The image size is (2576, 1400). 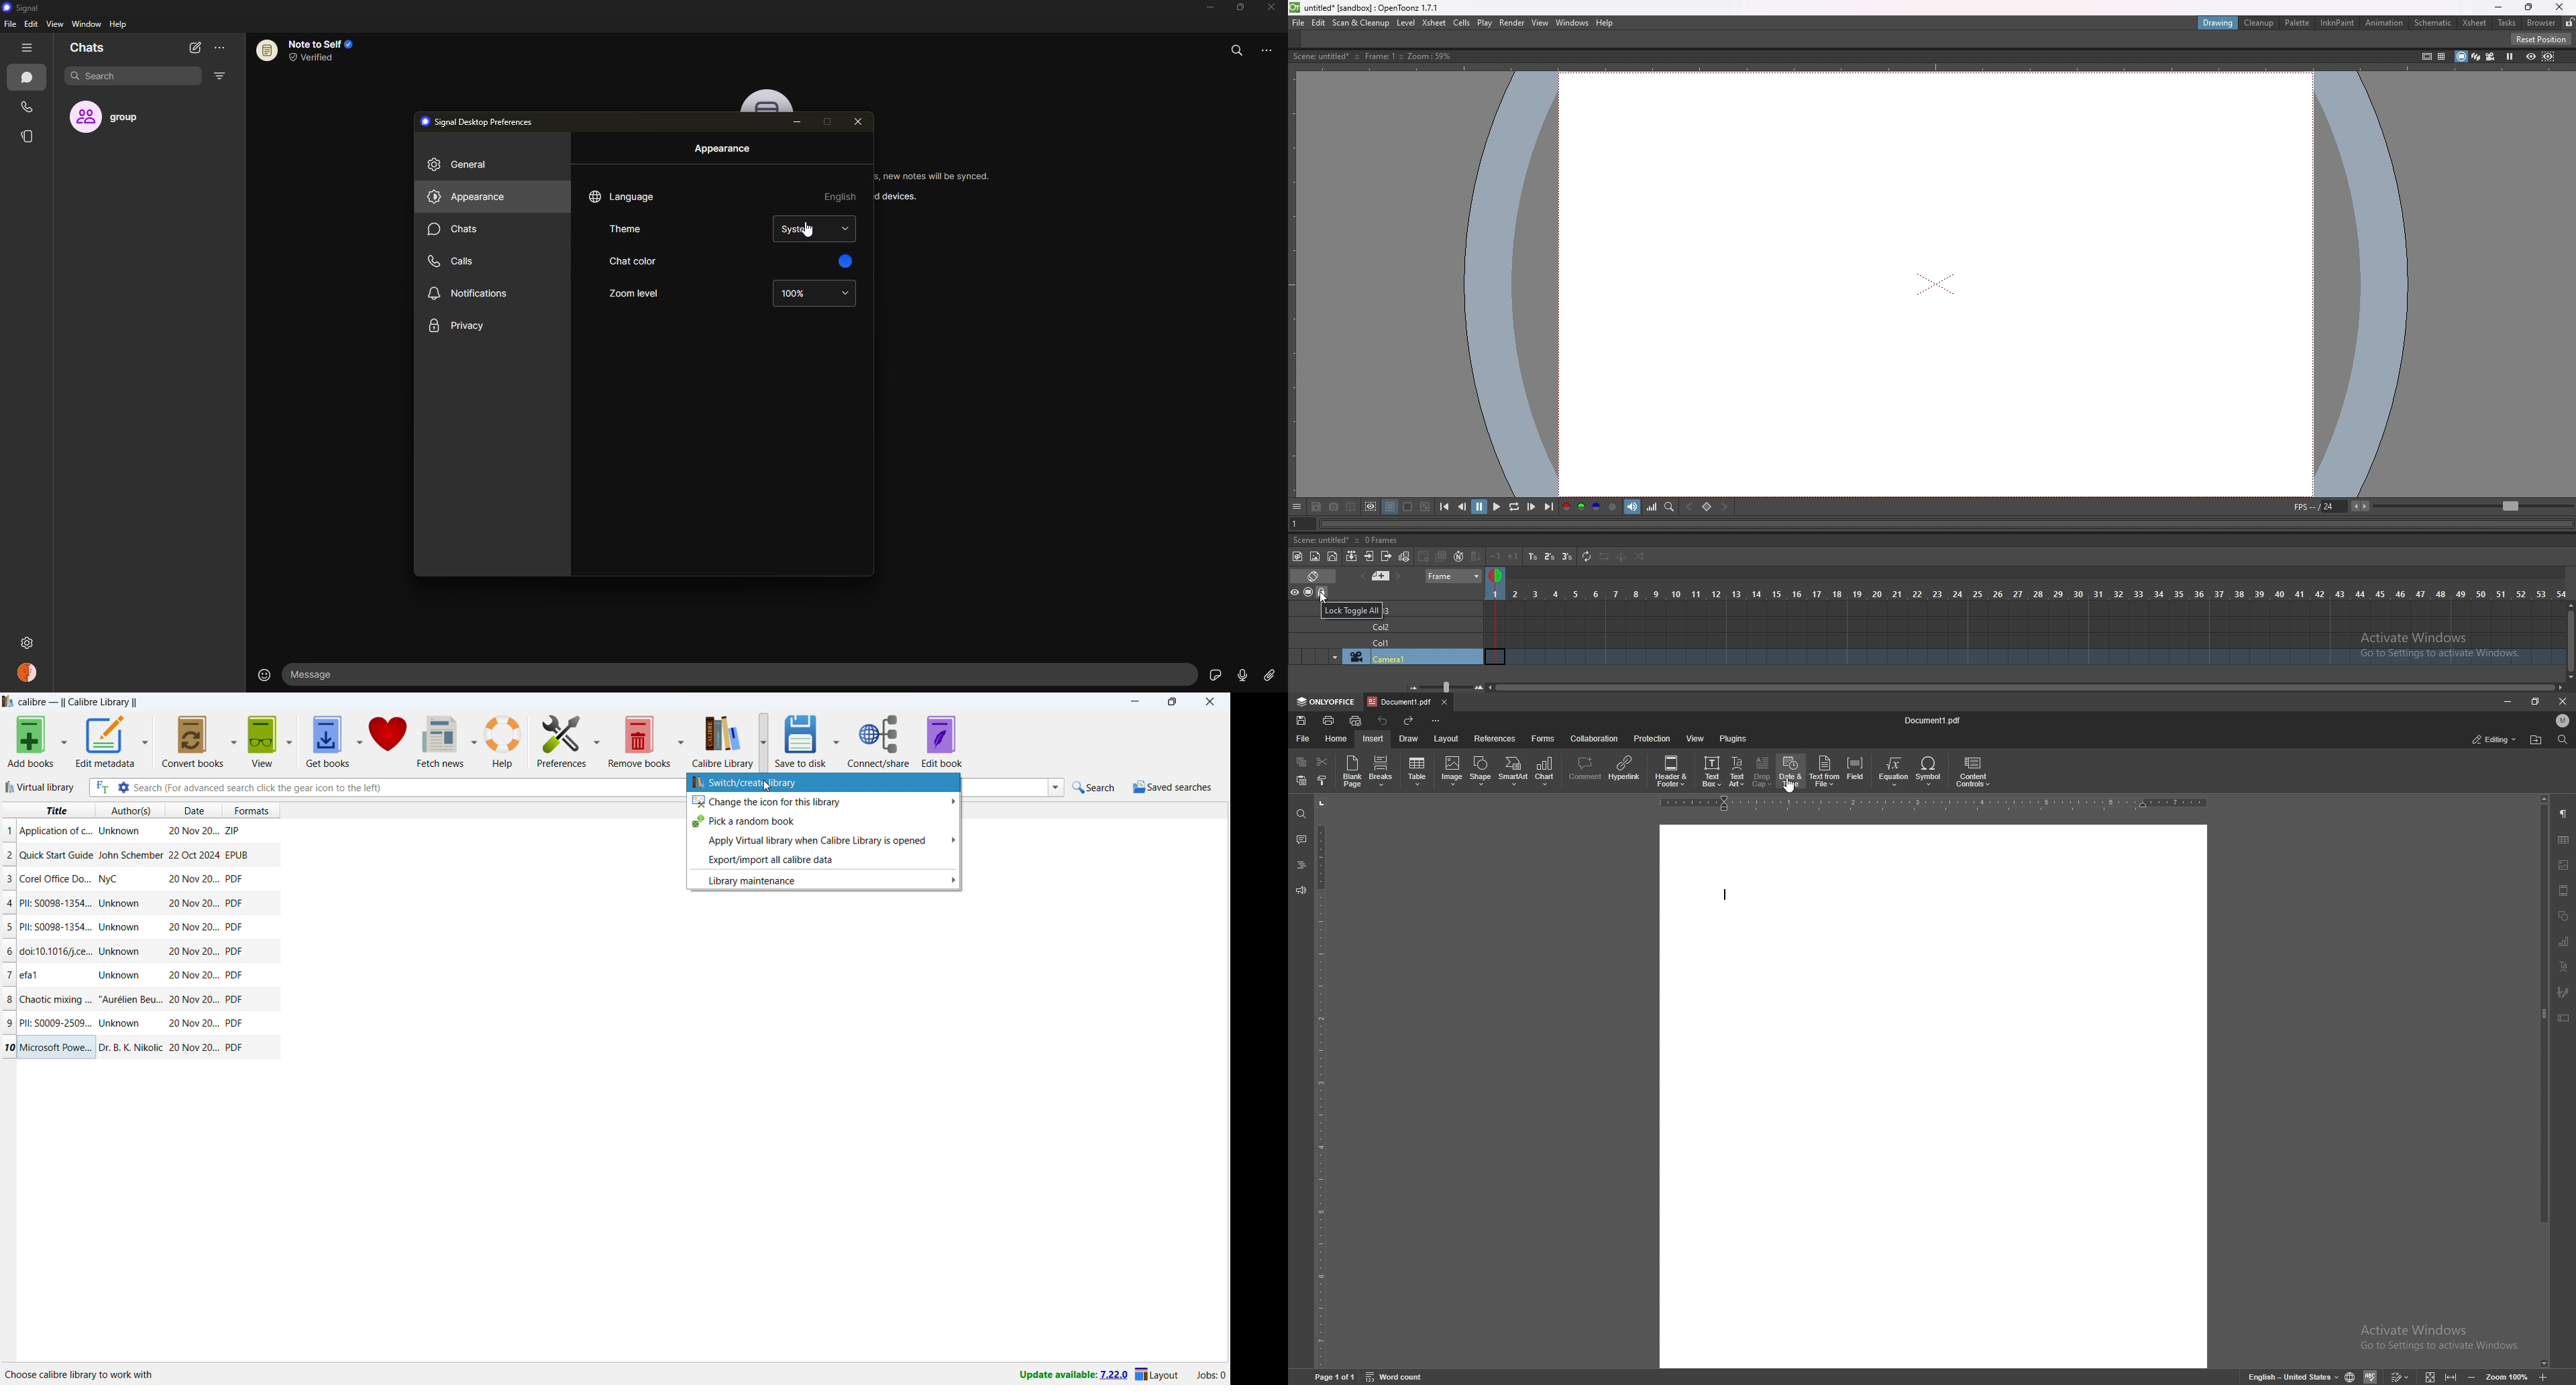 I want to click on tab, so click(x=1399, y=702).